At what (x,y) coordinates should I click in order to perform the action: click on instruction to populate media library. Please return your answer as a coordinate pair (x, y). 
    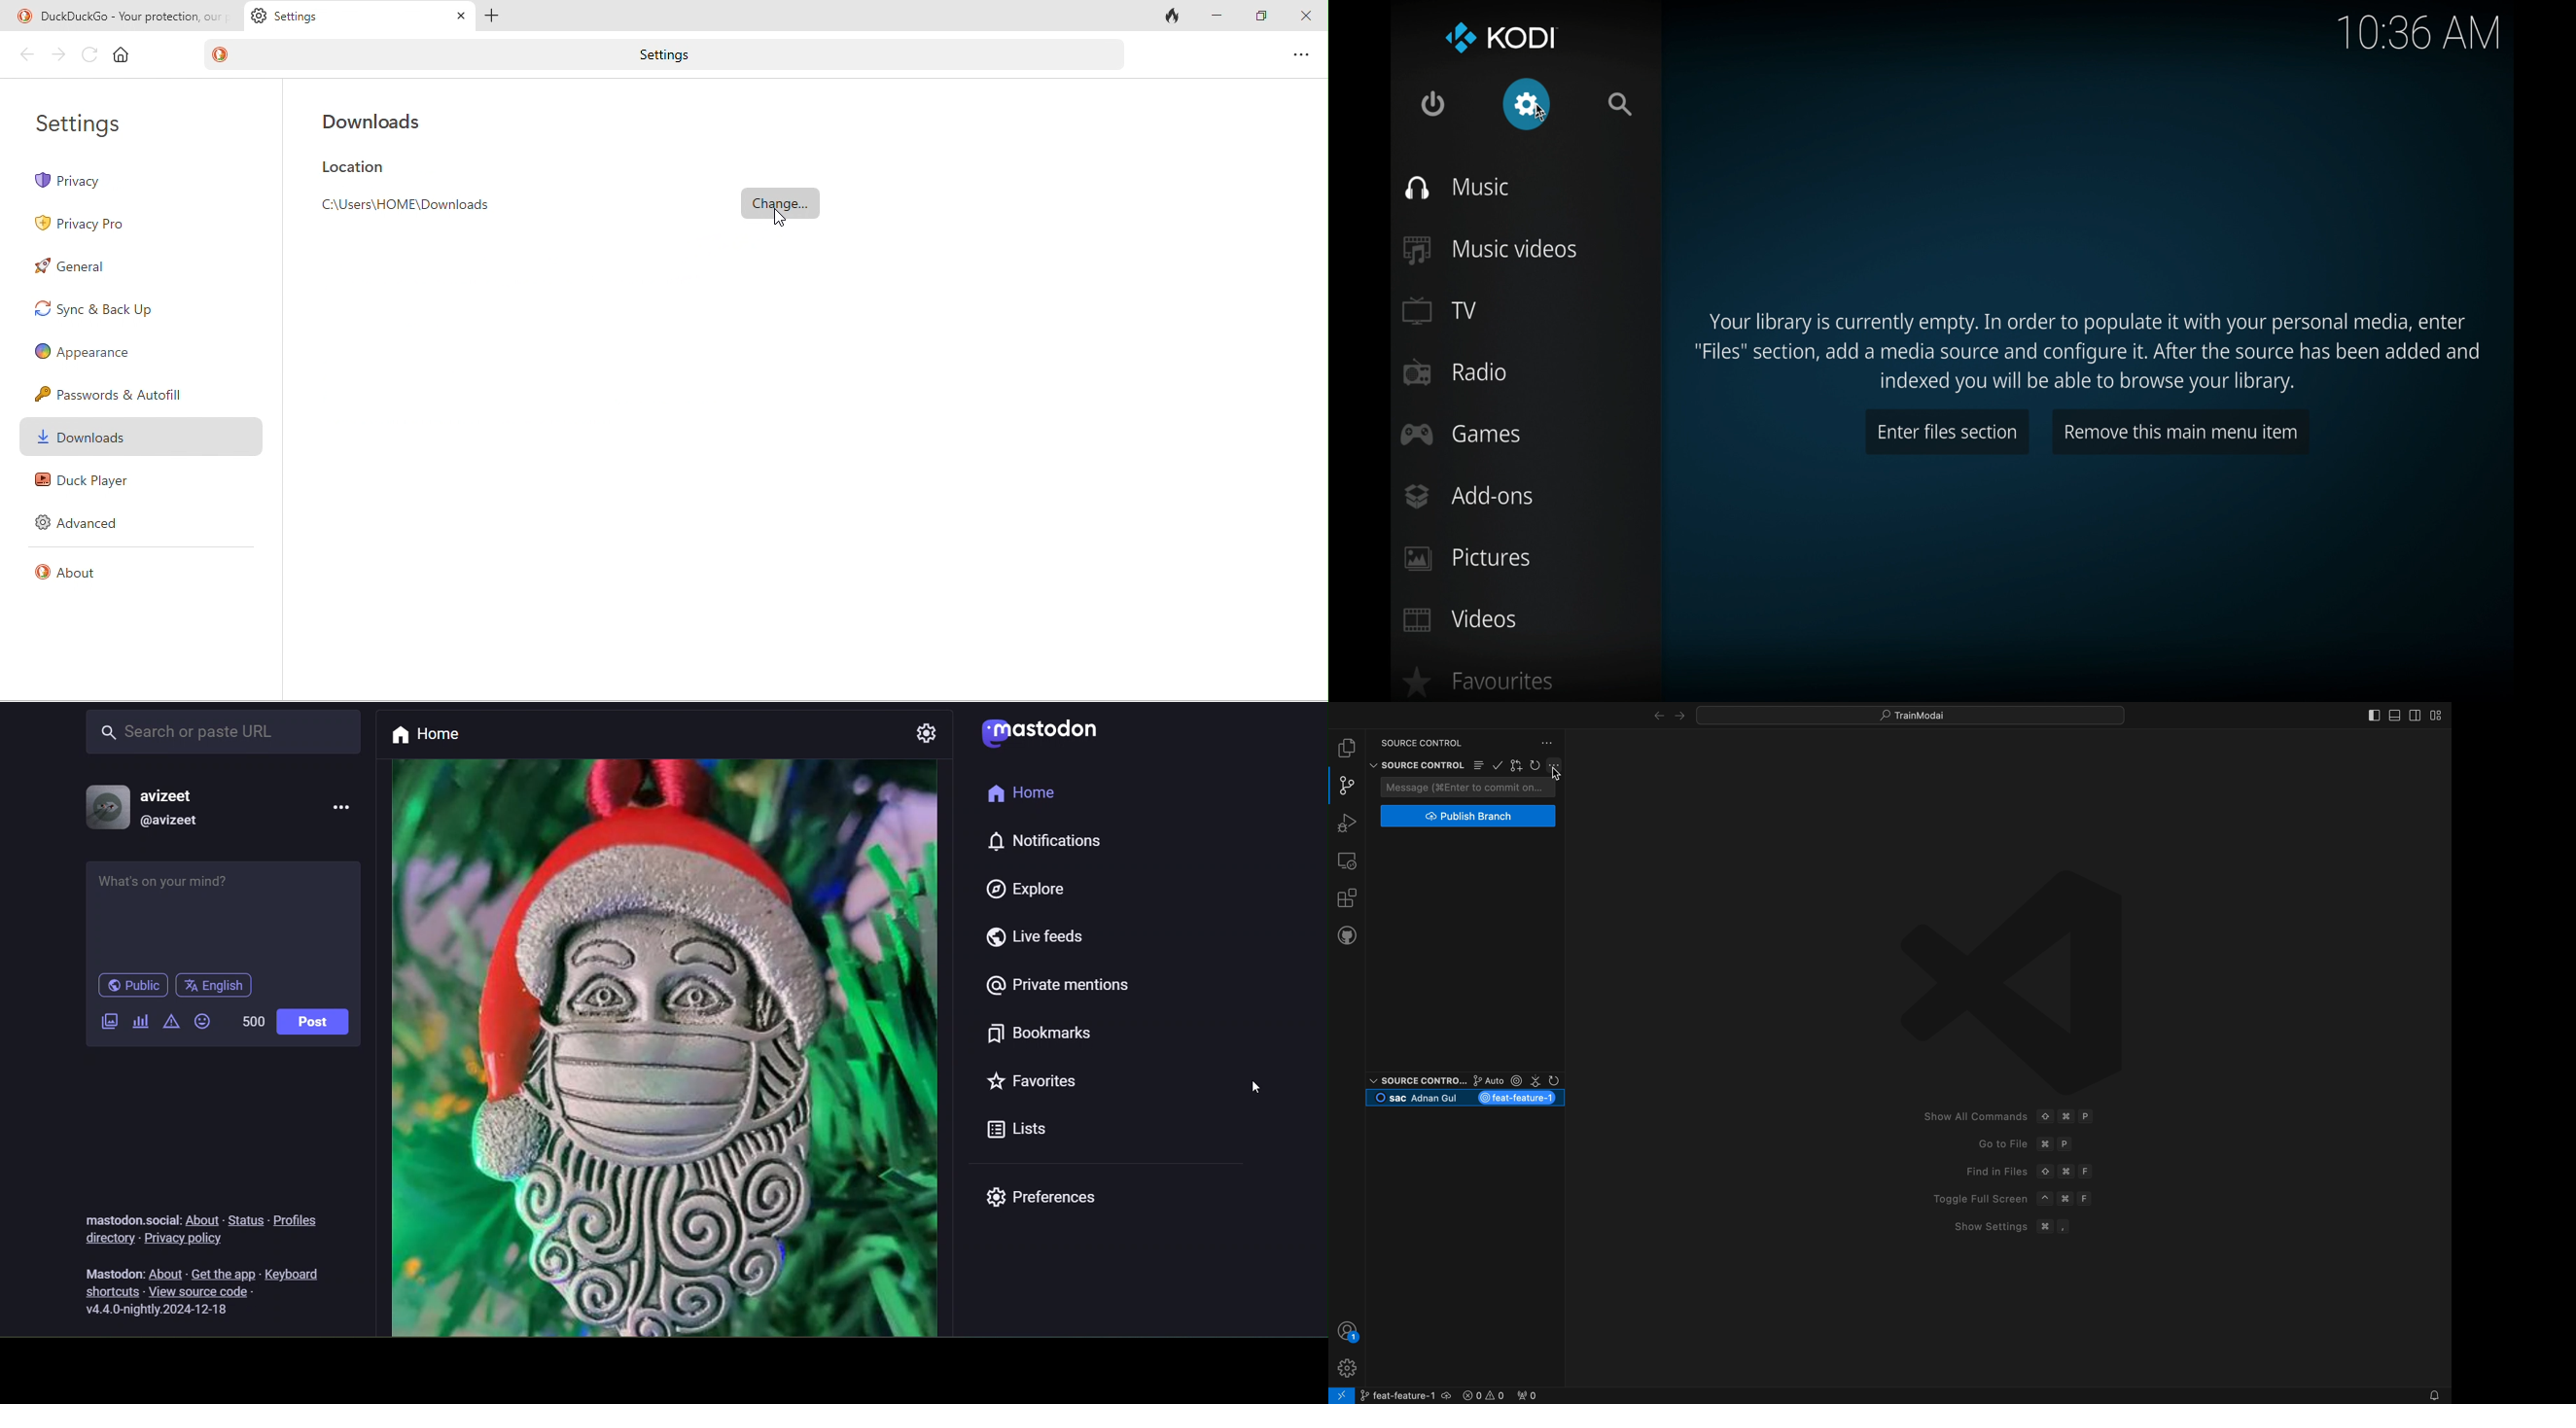
    Looking at the image, I should click on (2088, 354).